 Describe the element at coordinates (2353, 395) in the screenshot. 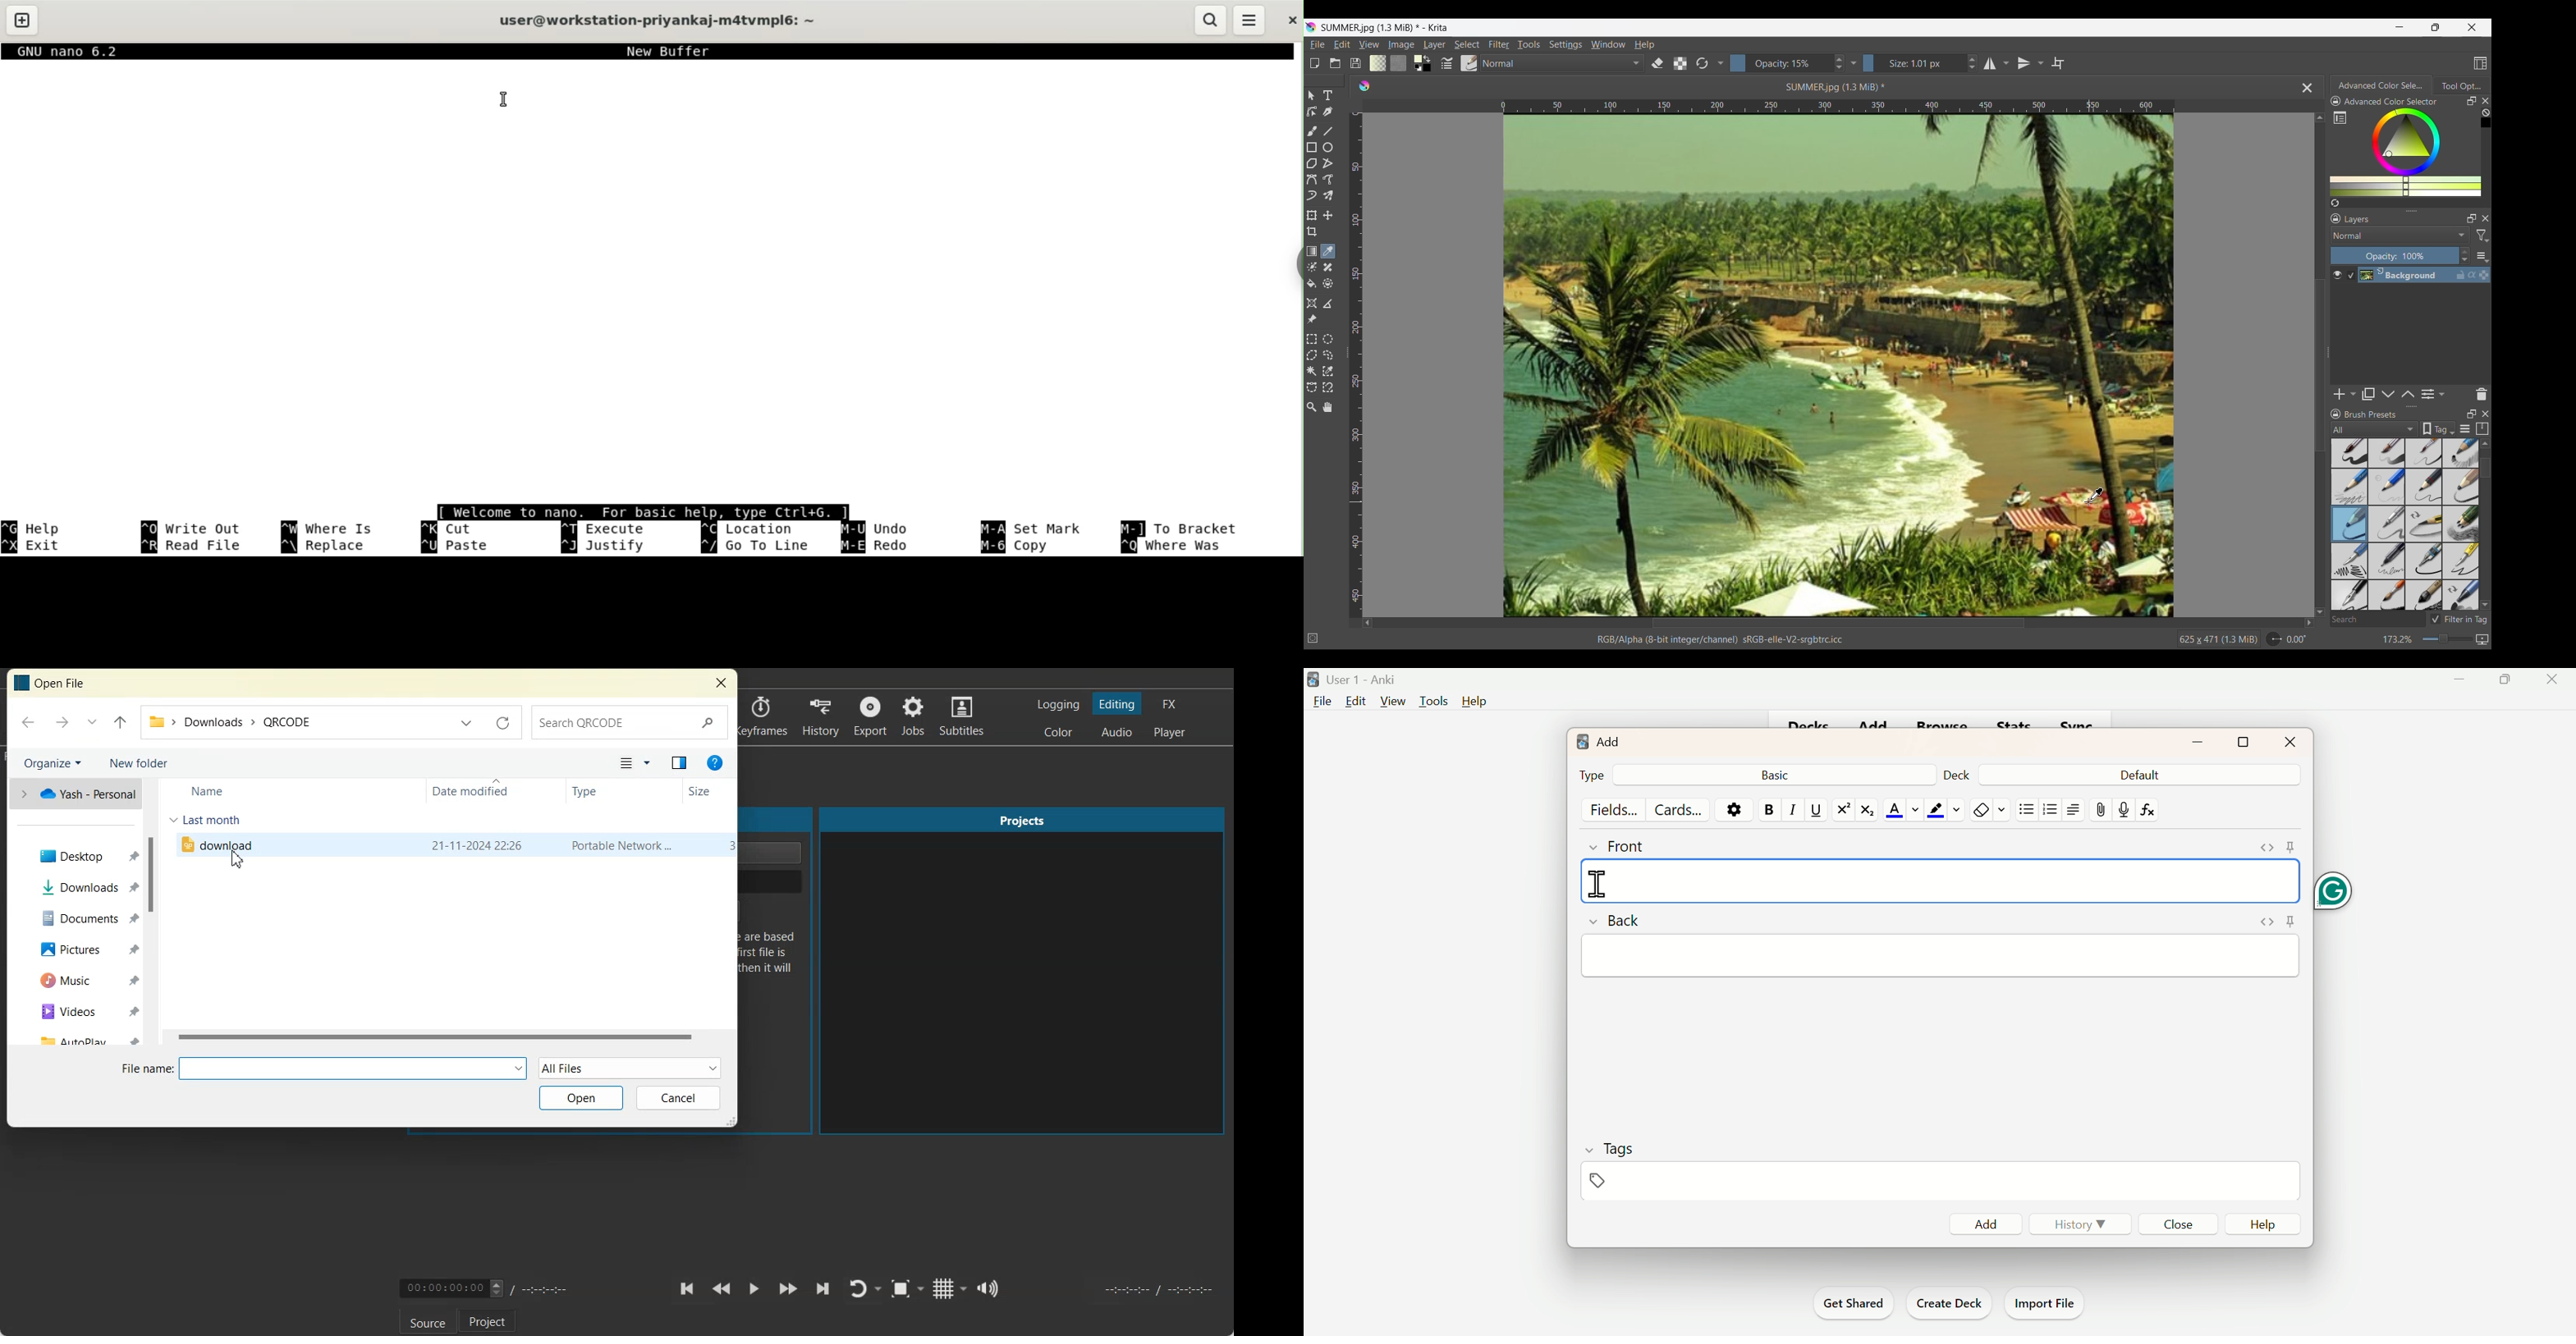

I see `Add options` at that location.